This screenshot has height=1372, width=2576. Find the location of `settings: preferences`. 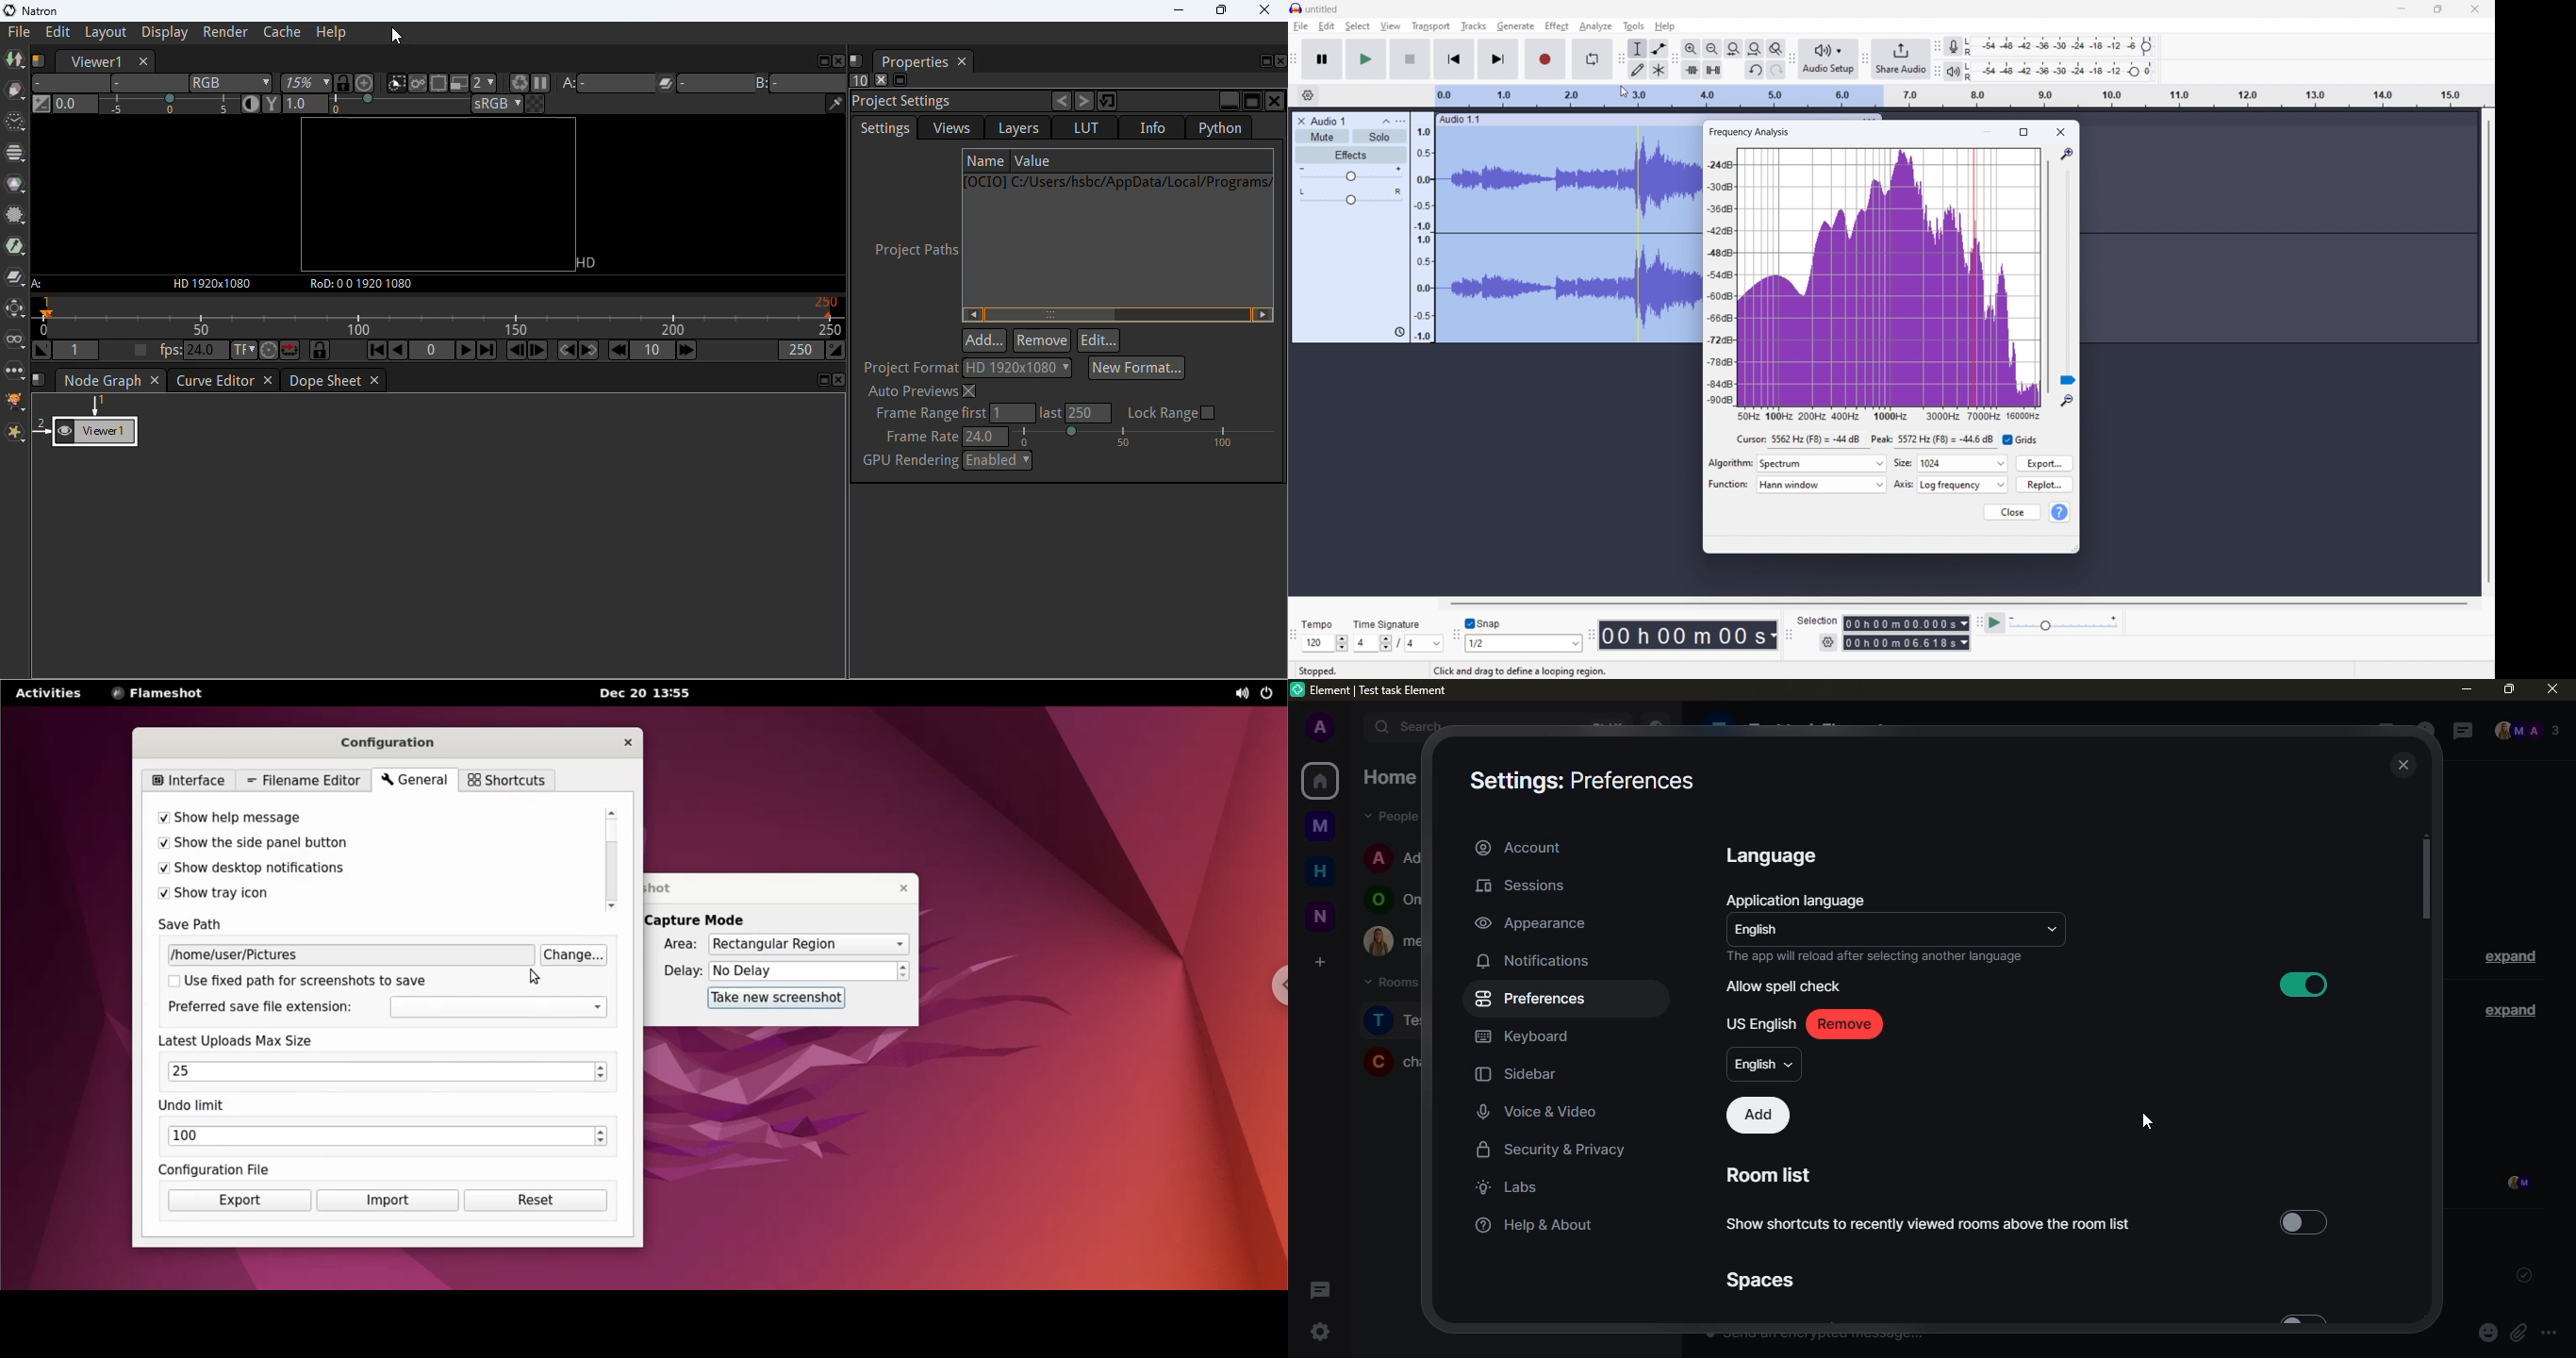

settings: preferences is located at coordinates (1579, 783).